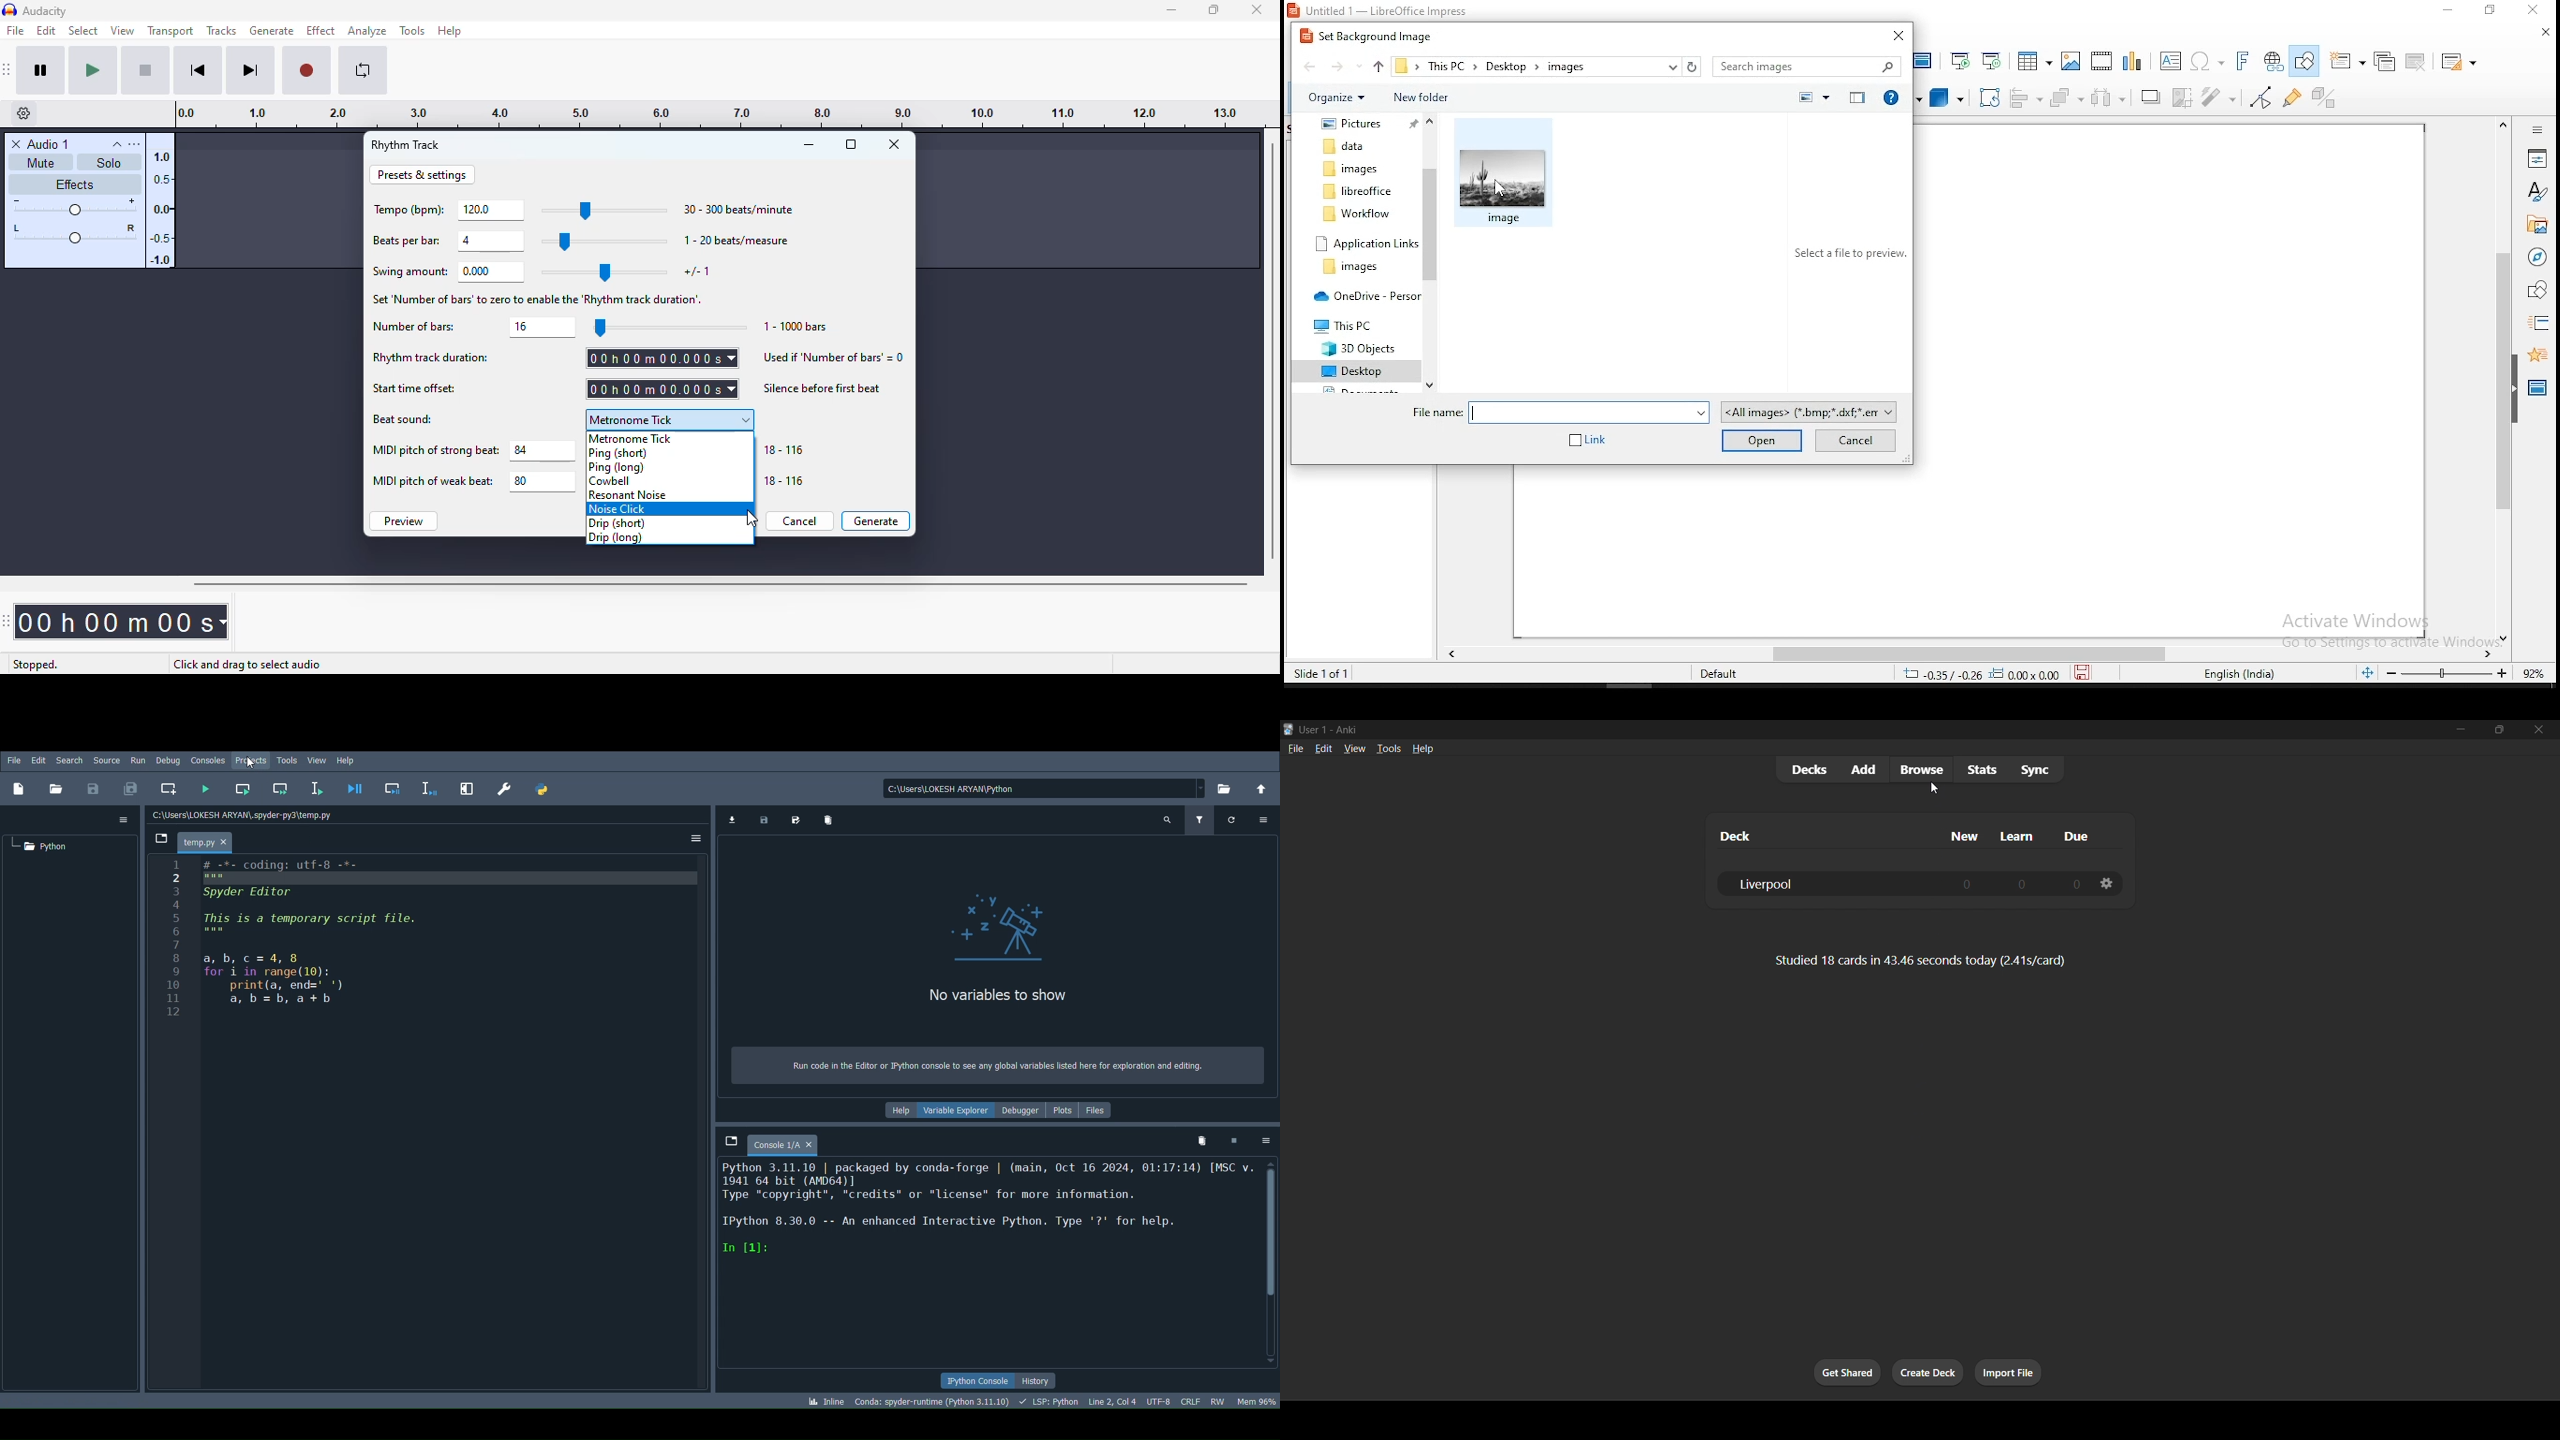 The width and height of the screenshot is (2576, 1456). What do you see at coordinates (2207, 62) in the screenshot?
I see `special characters` at bounding box center [2207, 62].